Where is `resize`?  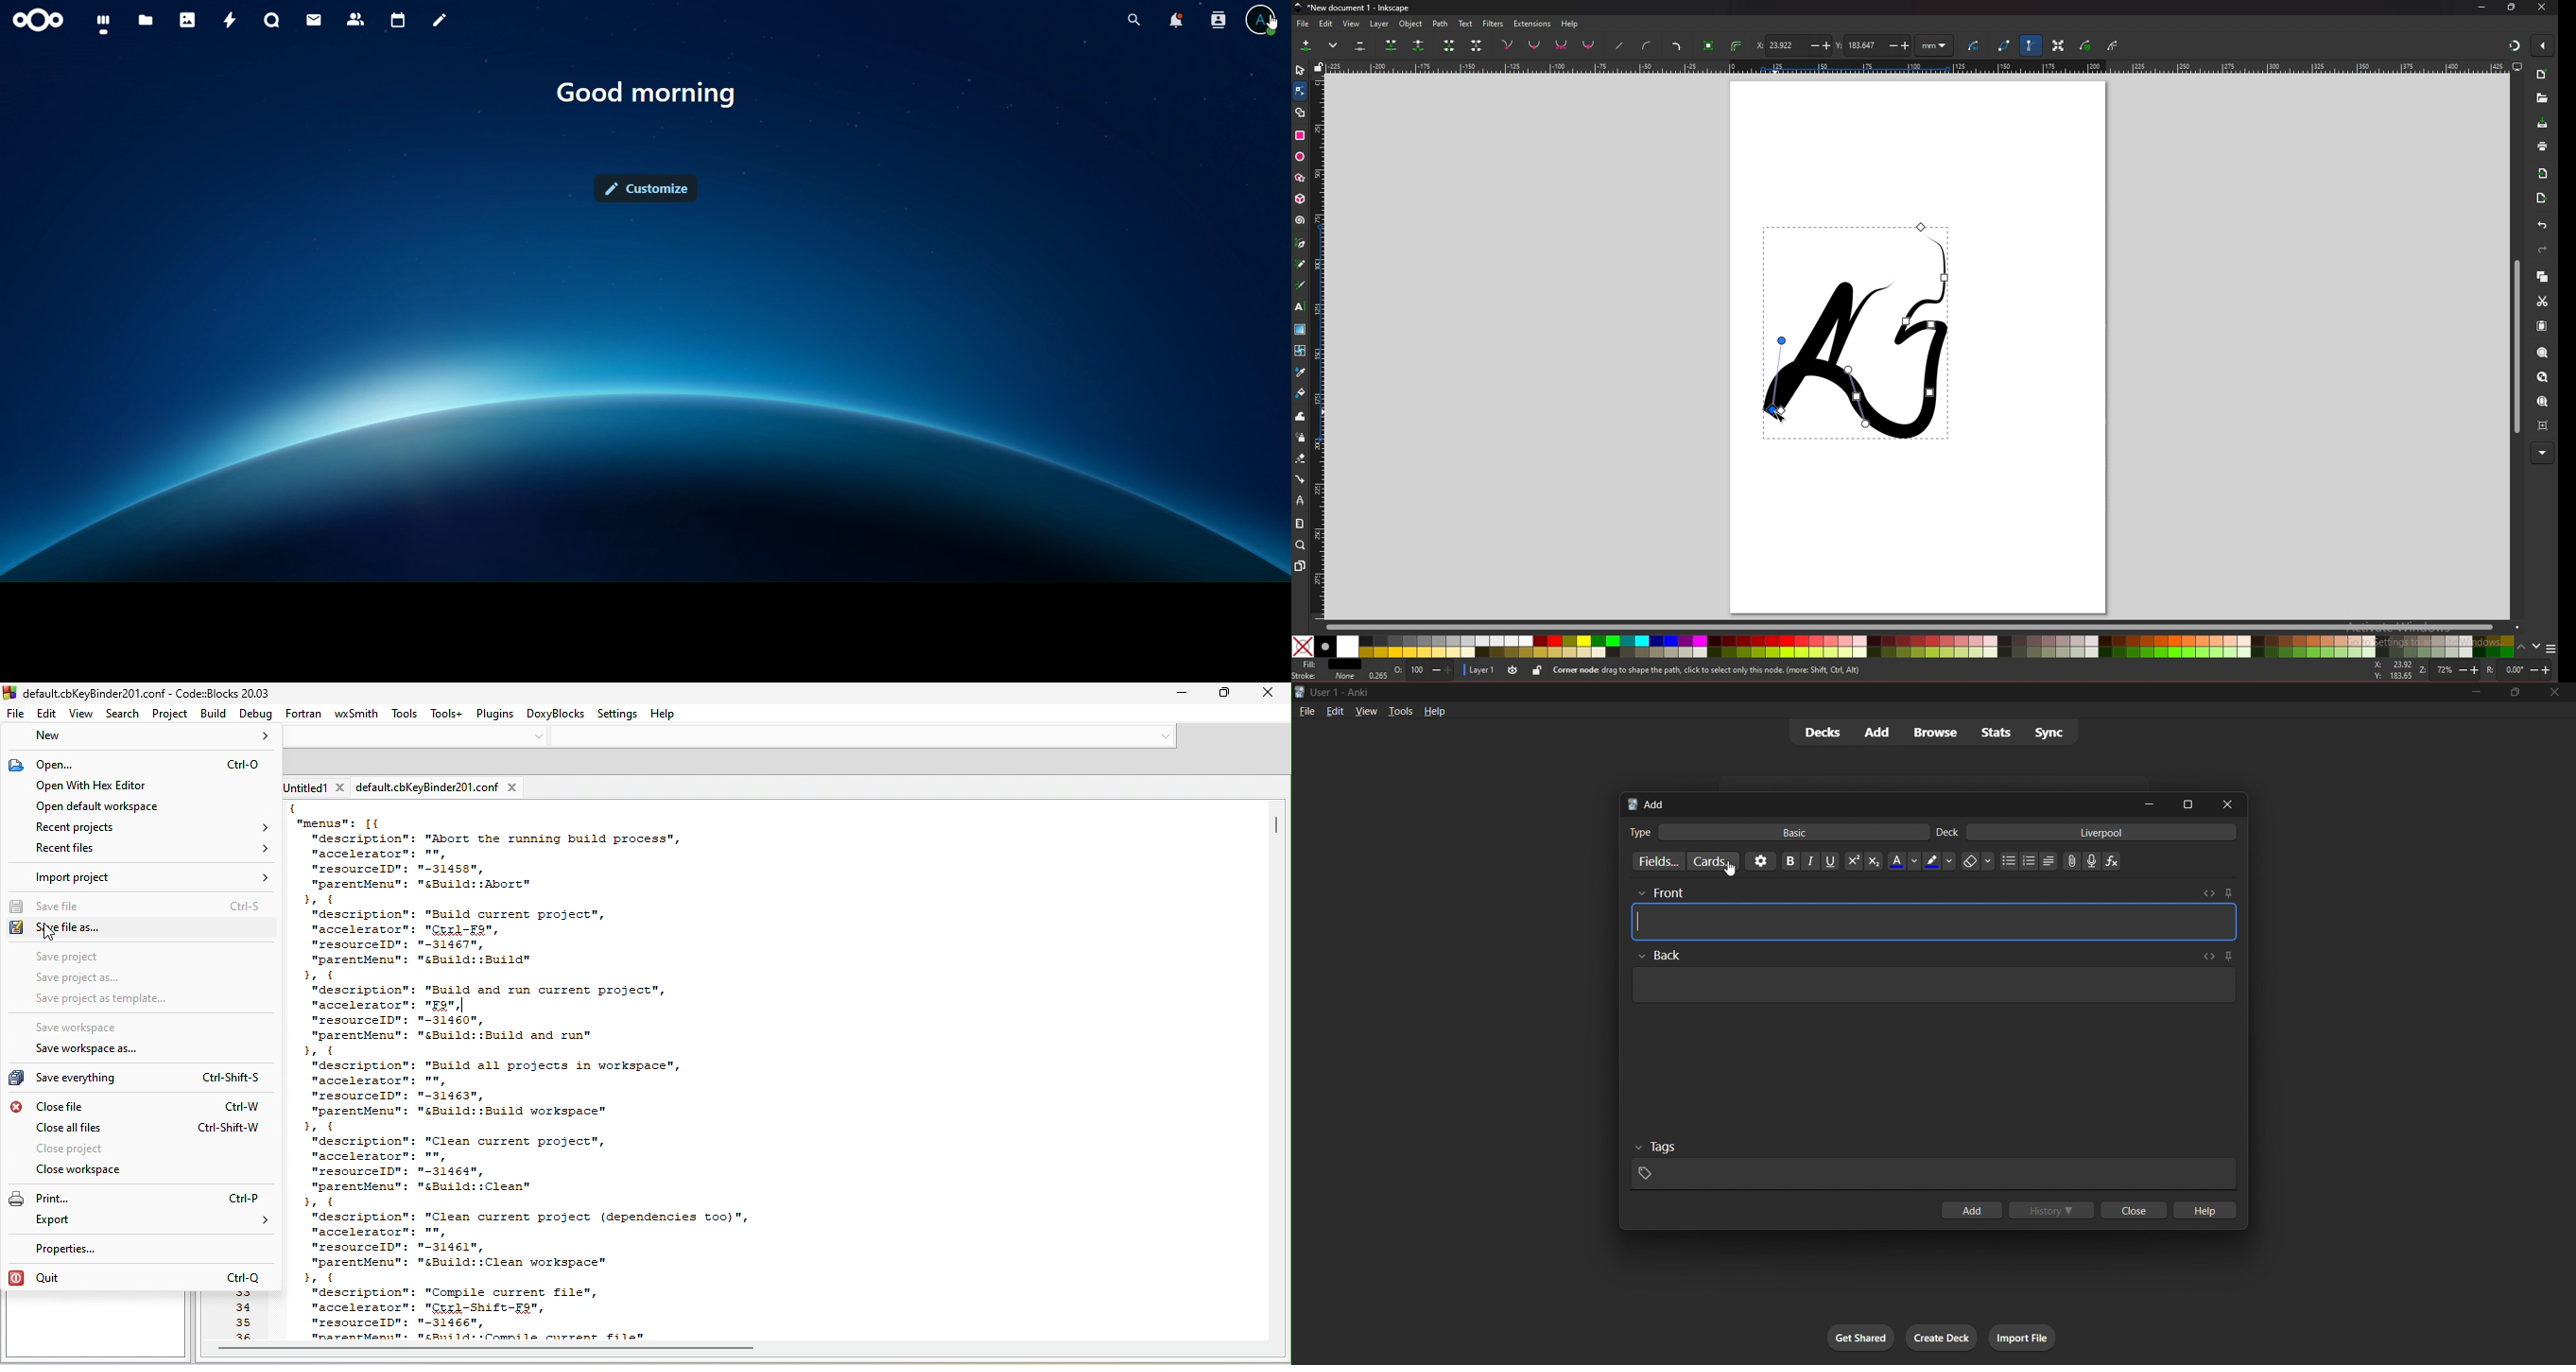
resize is located at coordinates (2512, 7).